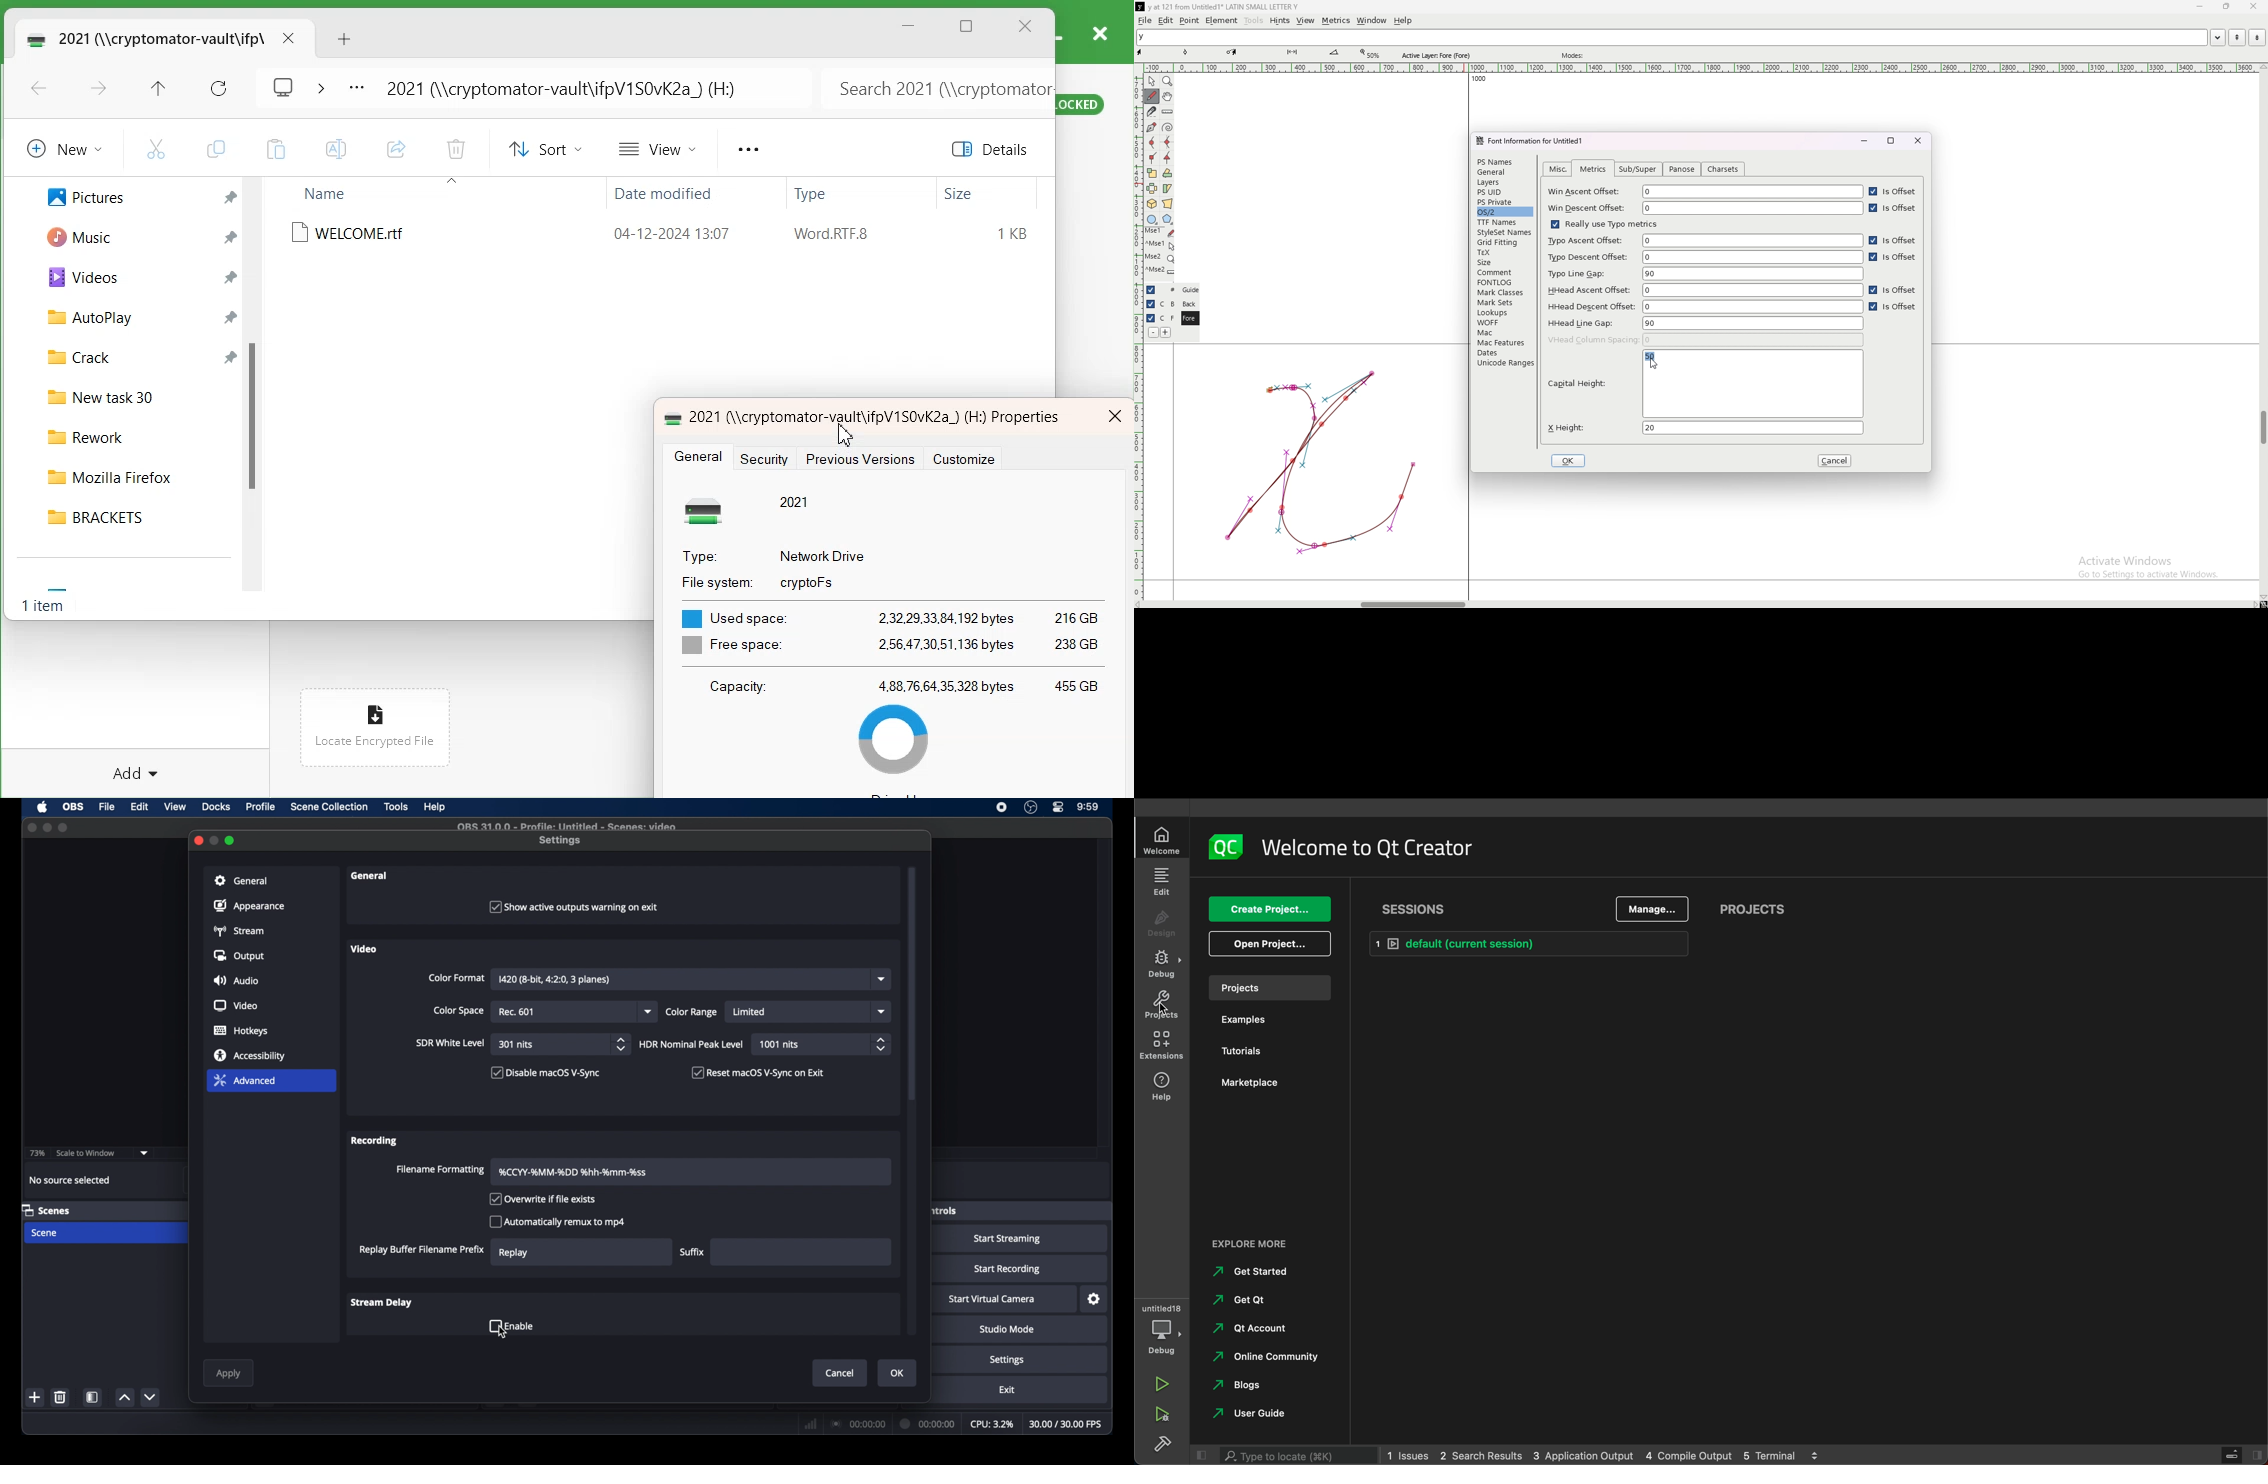 The width and height of the screenshot is (2268, 1484). Describe the element at coordinates (795, 501) in the screenshot. I see `2021` at that location.